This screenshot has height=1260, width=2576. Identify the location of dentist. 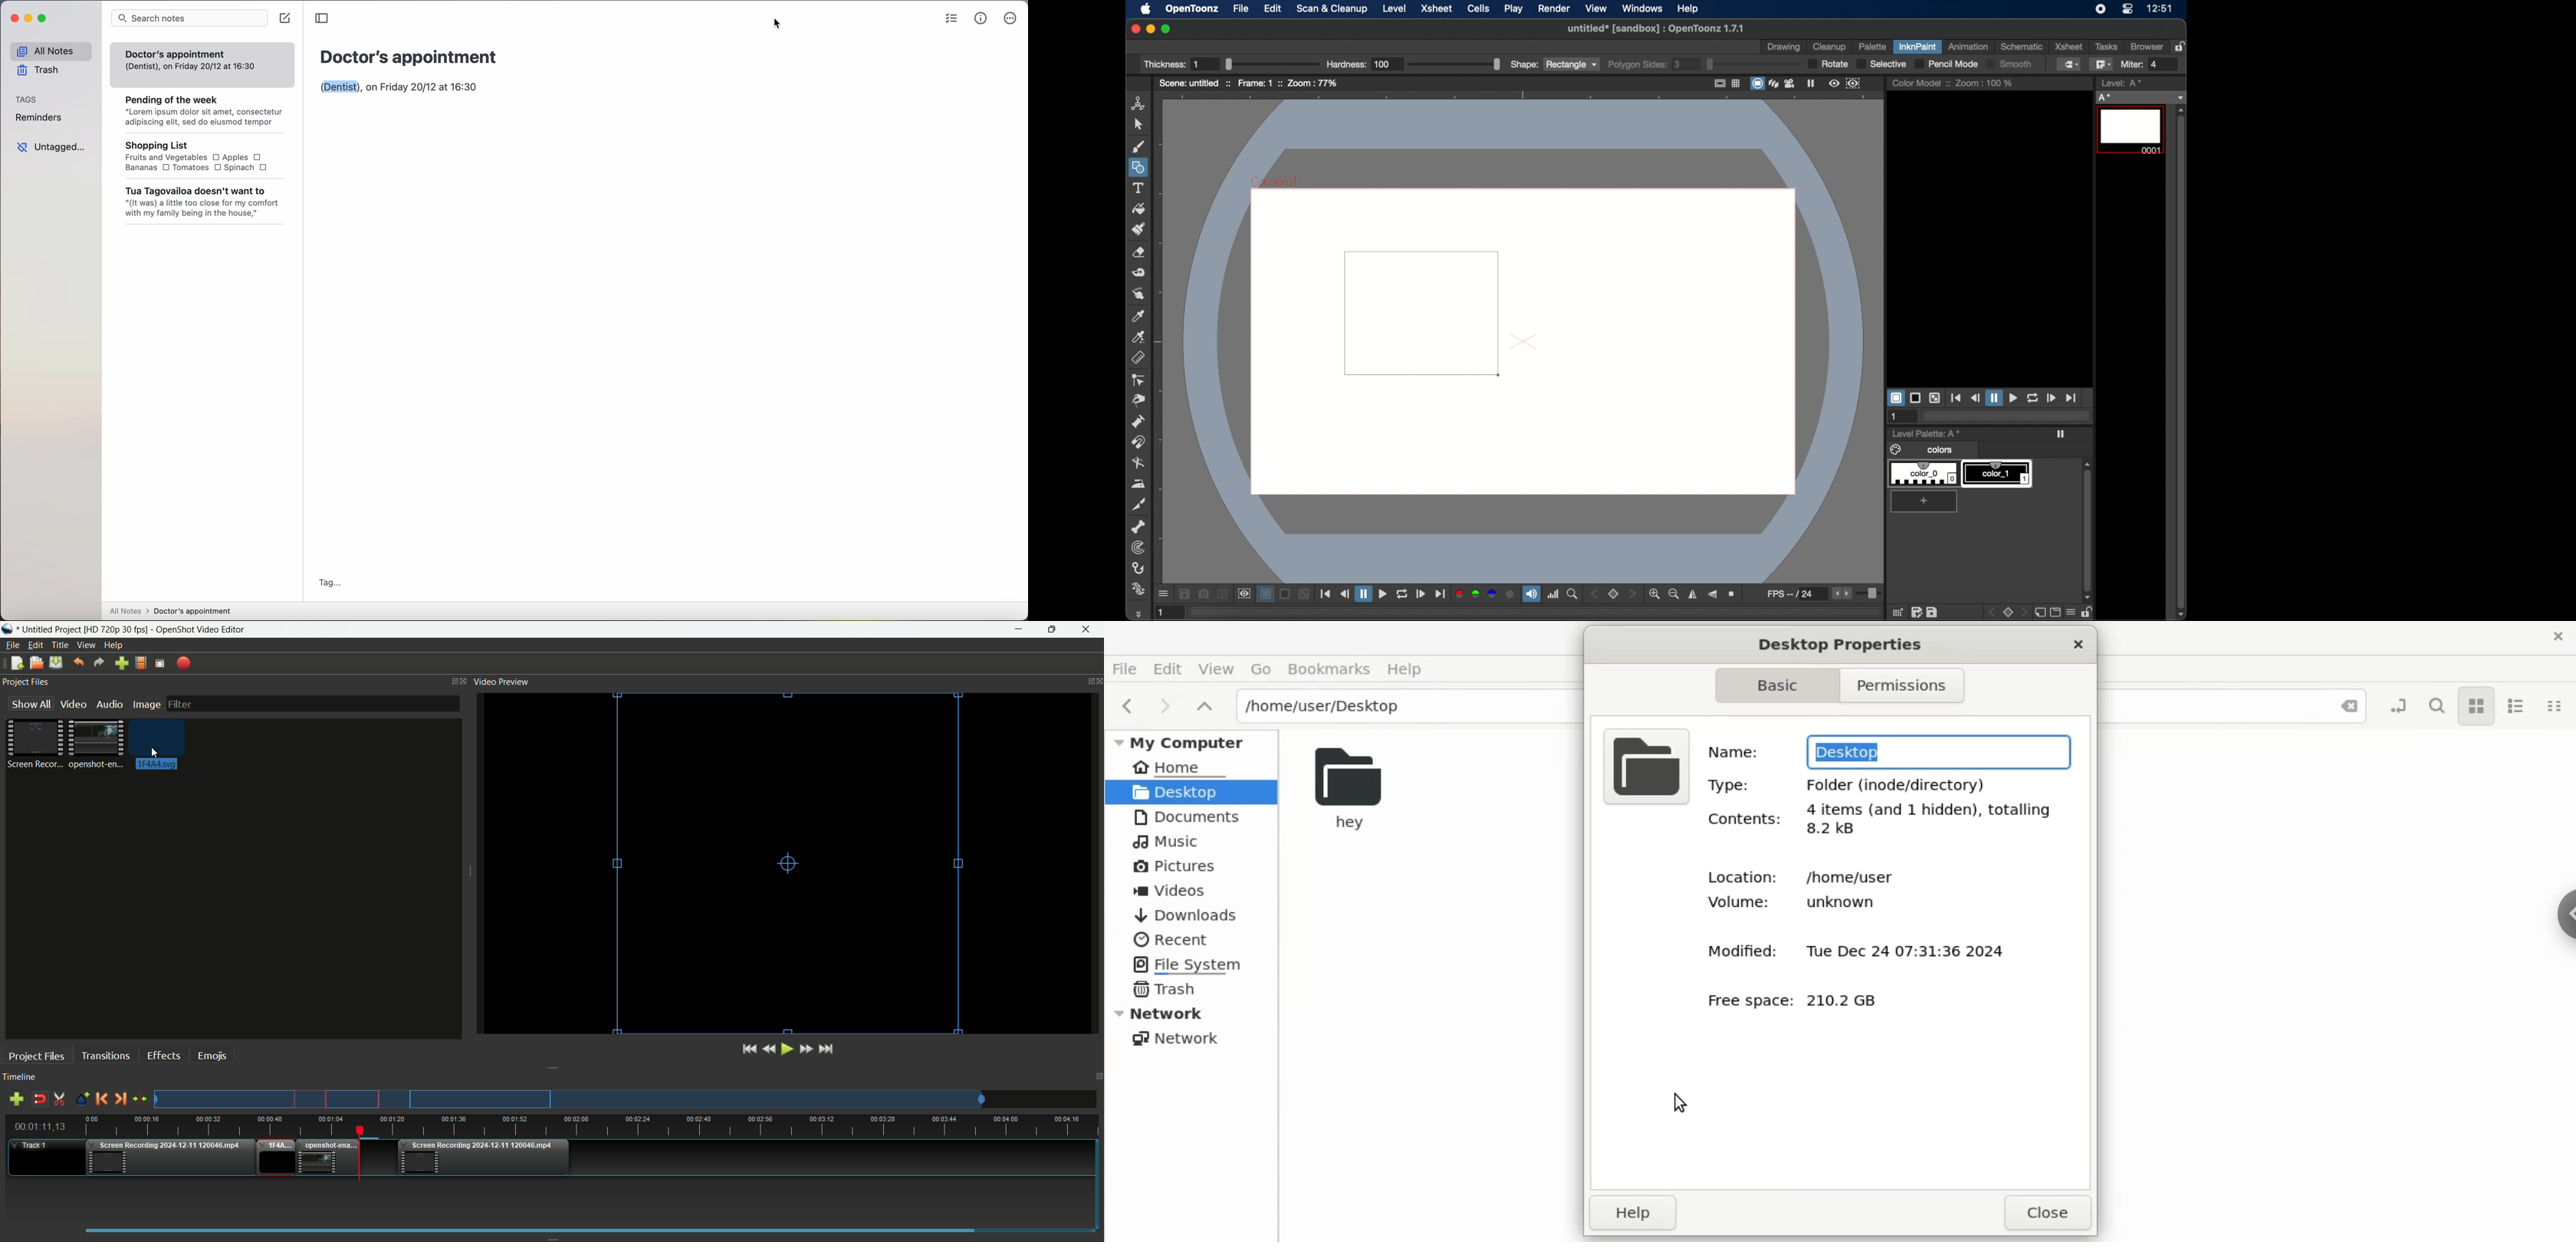
(340, 87).